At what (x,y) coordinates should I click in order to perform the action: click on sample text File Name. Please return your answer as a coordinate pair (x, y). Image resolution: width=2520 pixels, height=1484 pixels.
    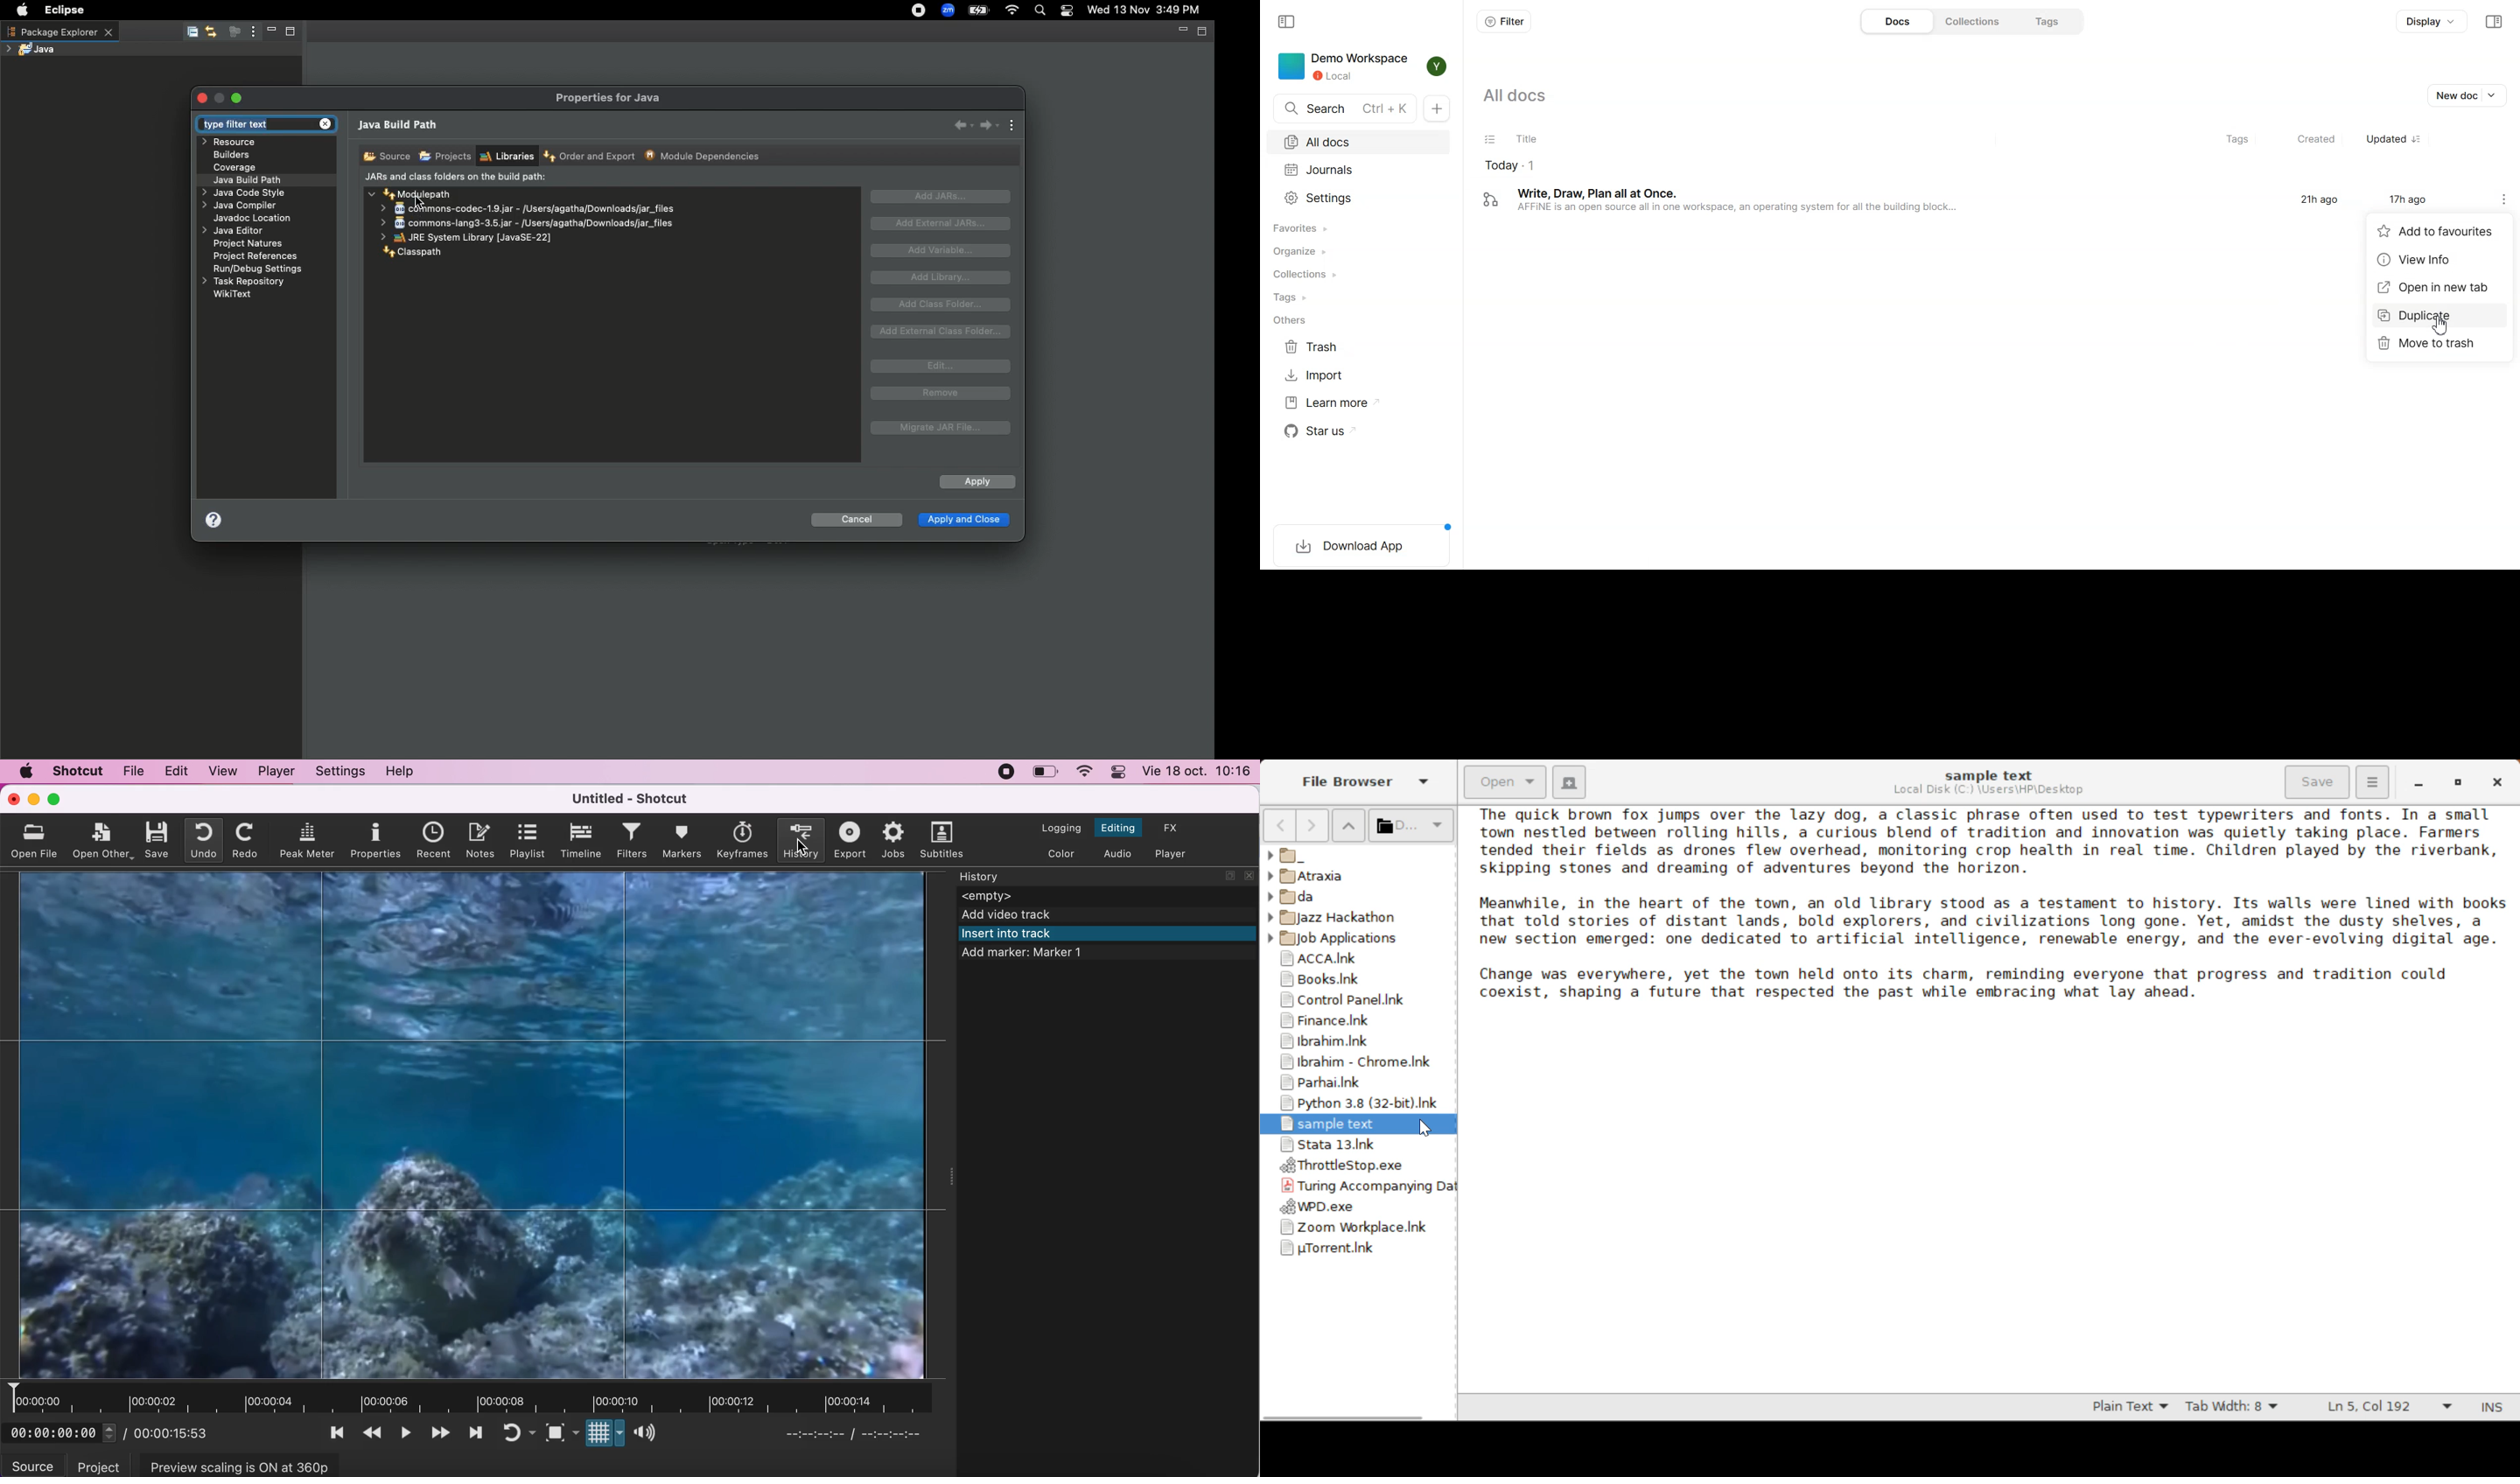
    Looking at the image, I should click on (1988, 775).